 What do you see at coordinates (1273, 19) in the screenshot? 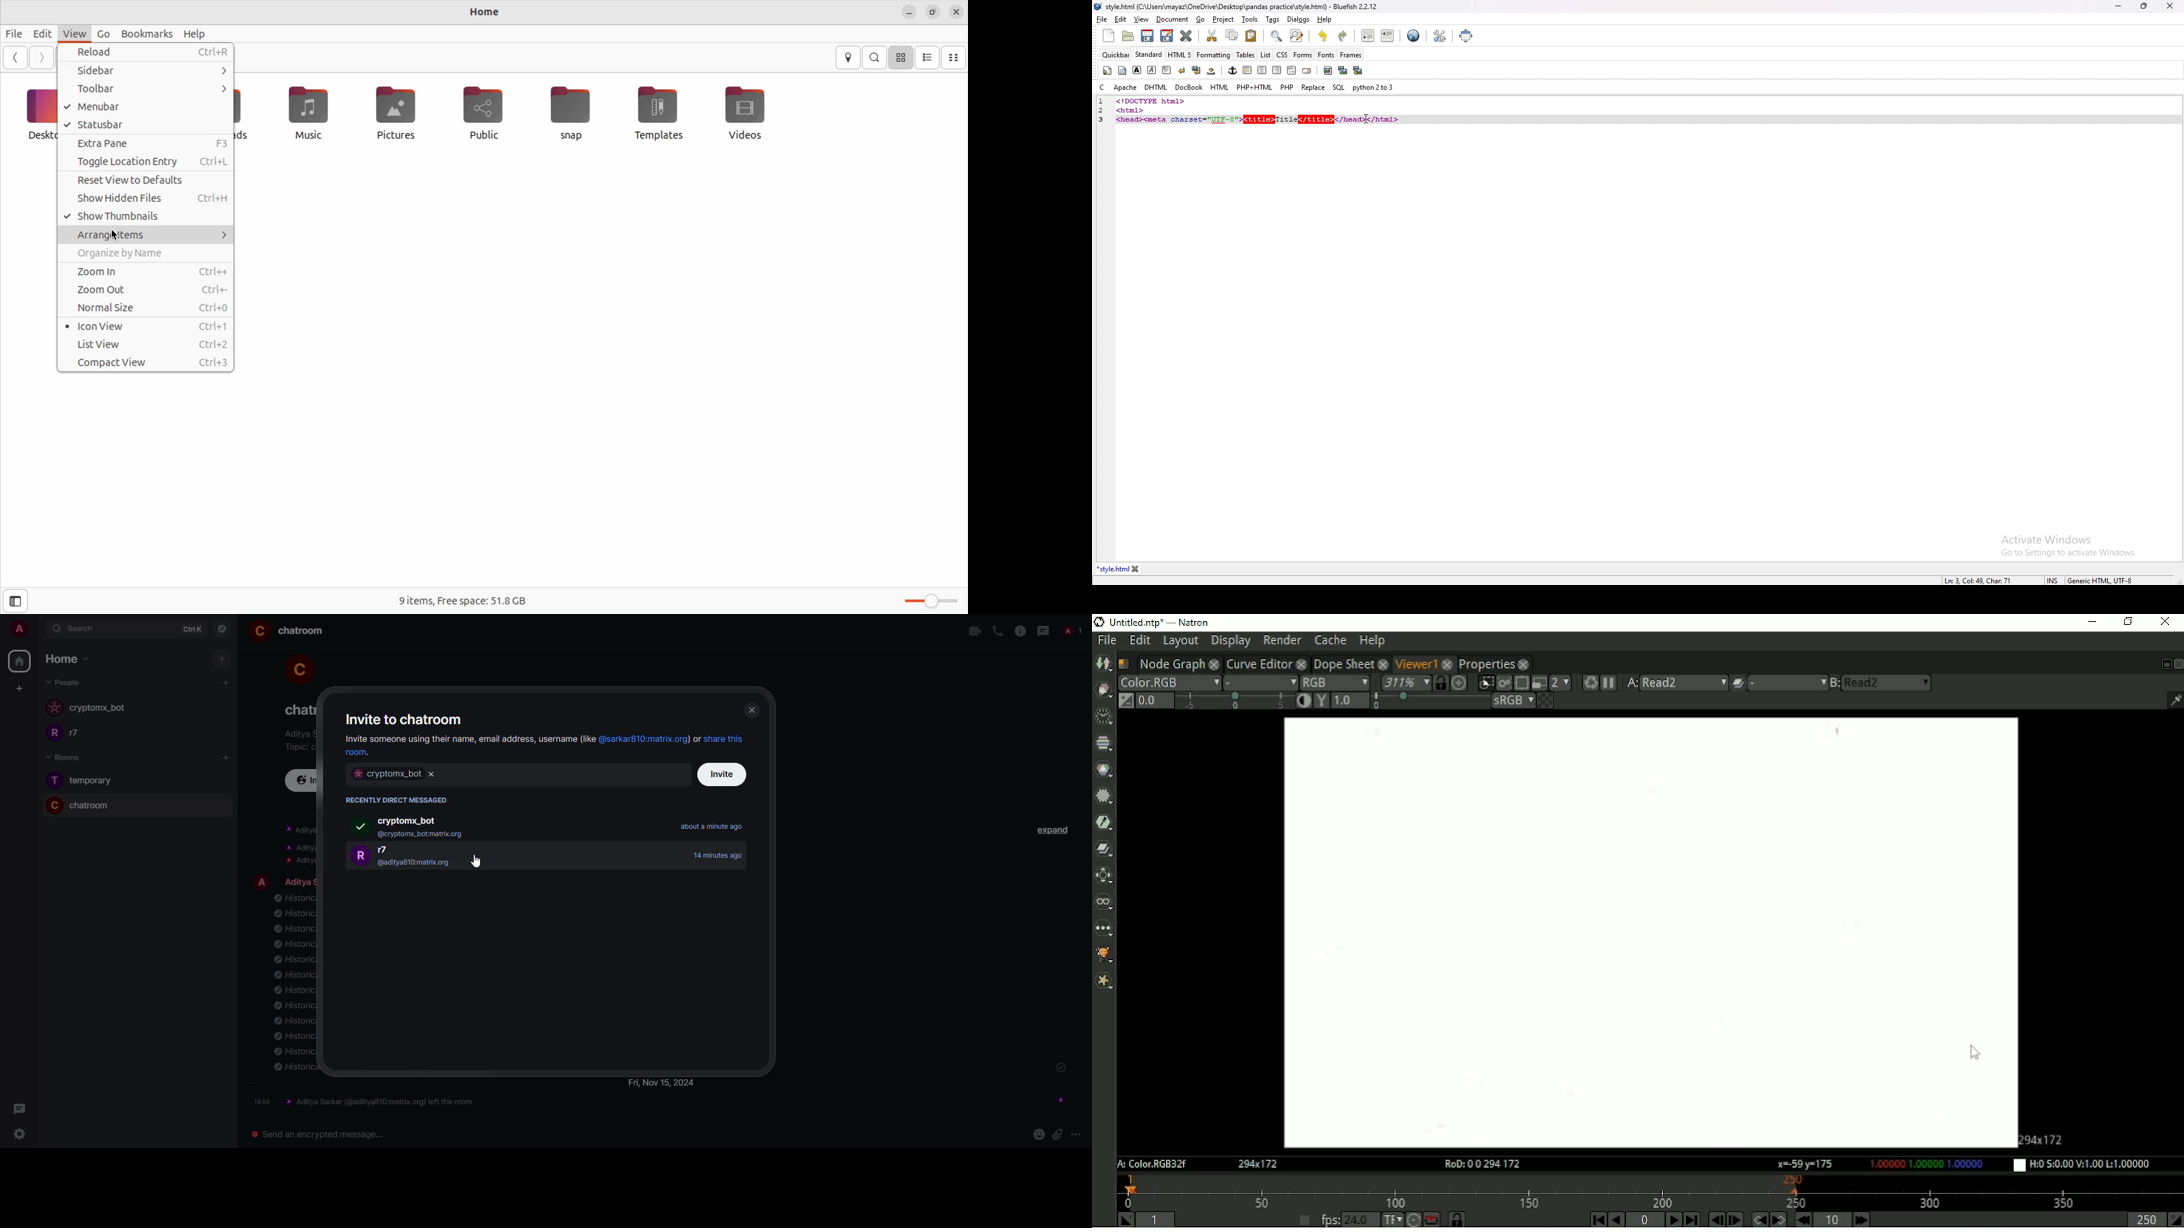
I see `tags` at bounding box center [1273, 19].